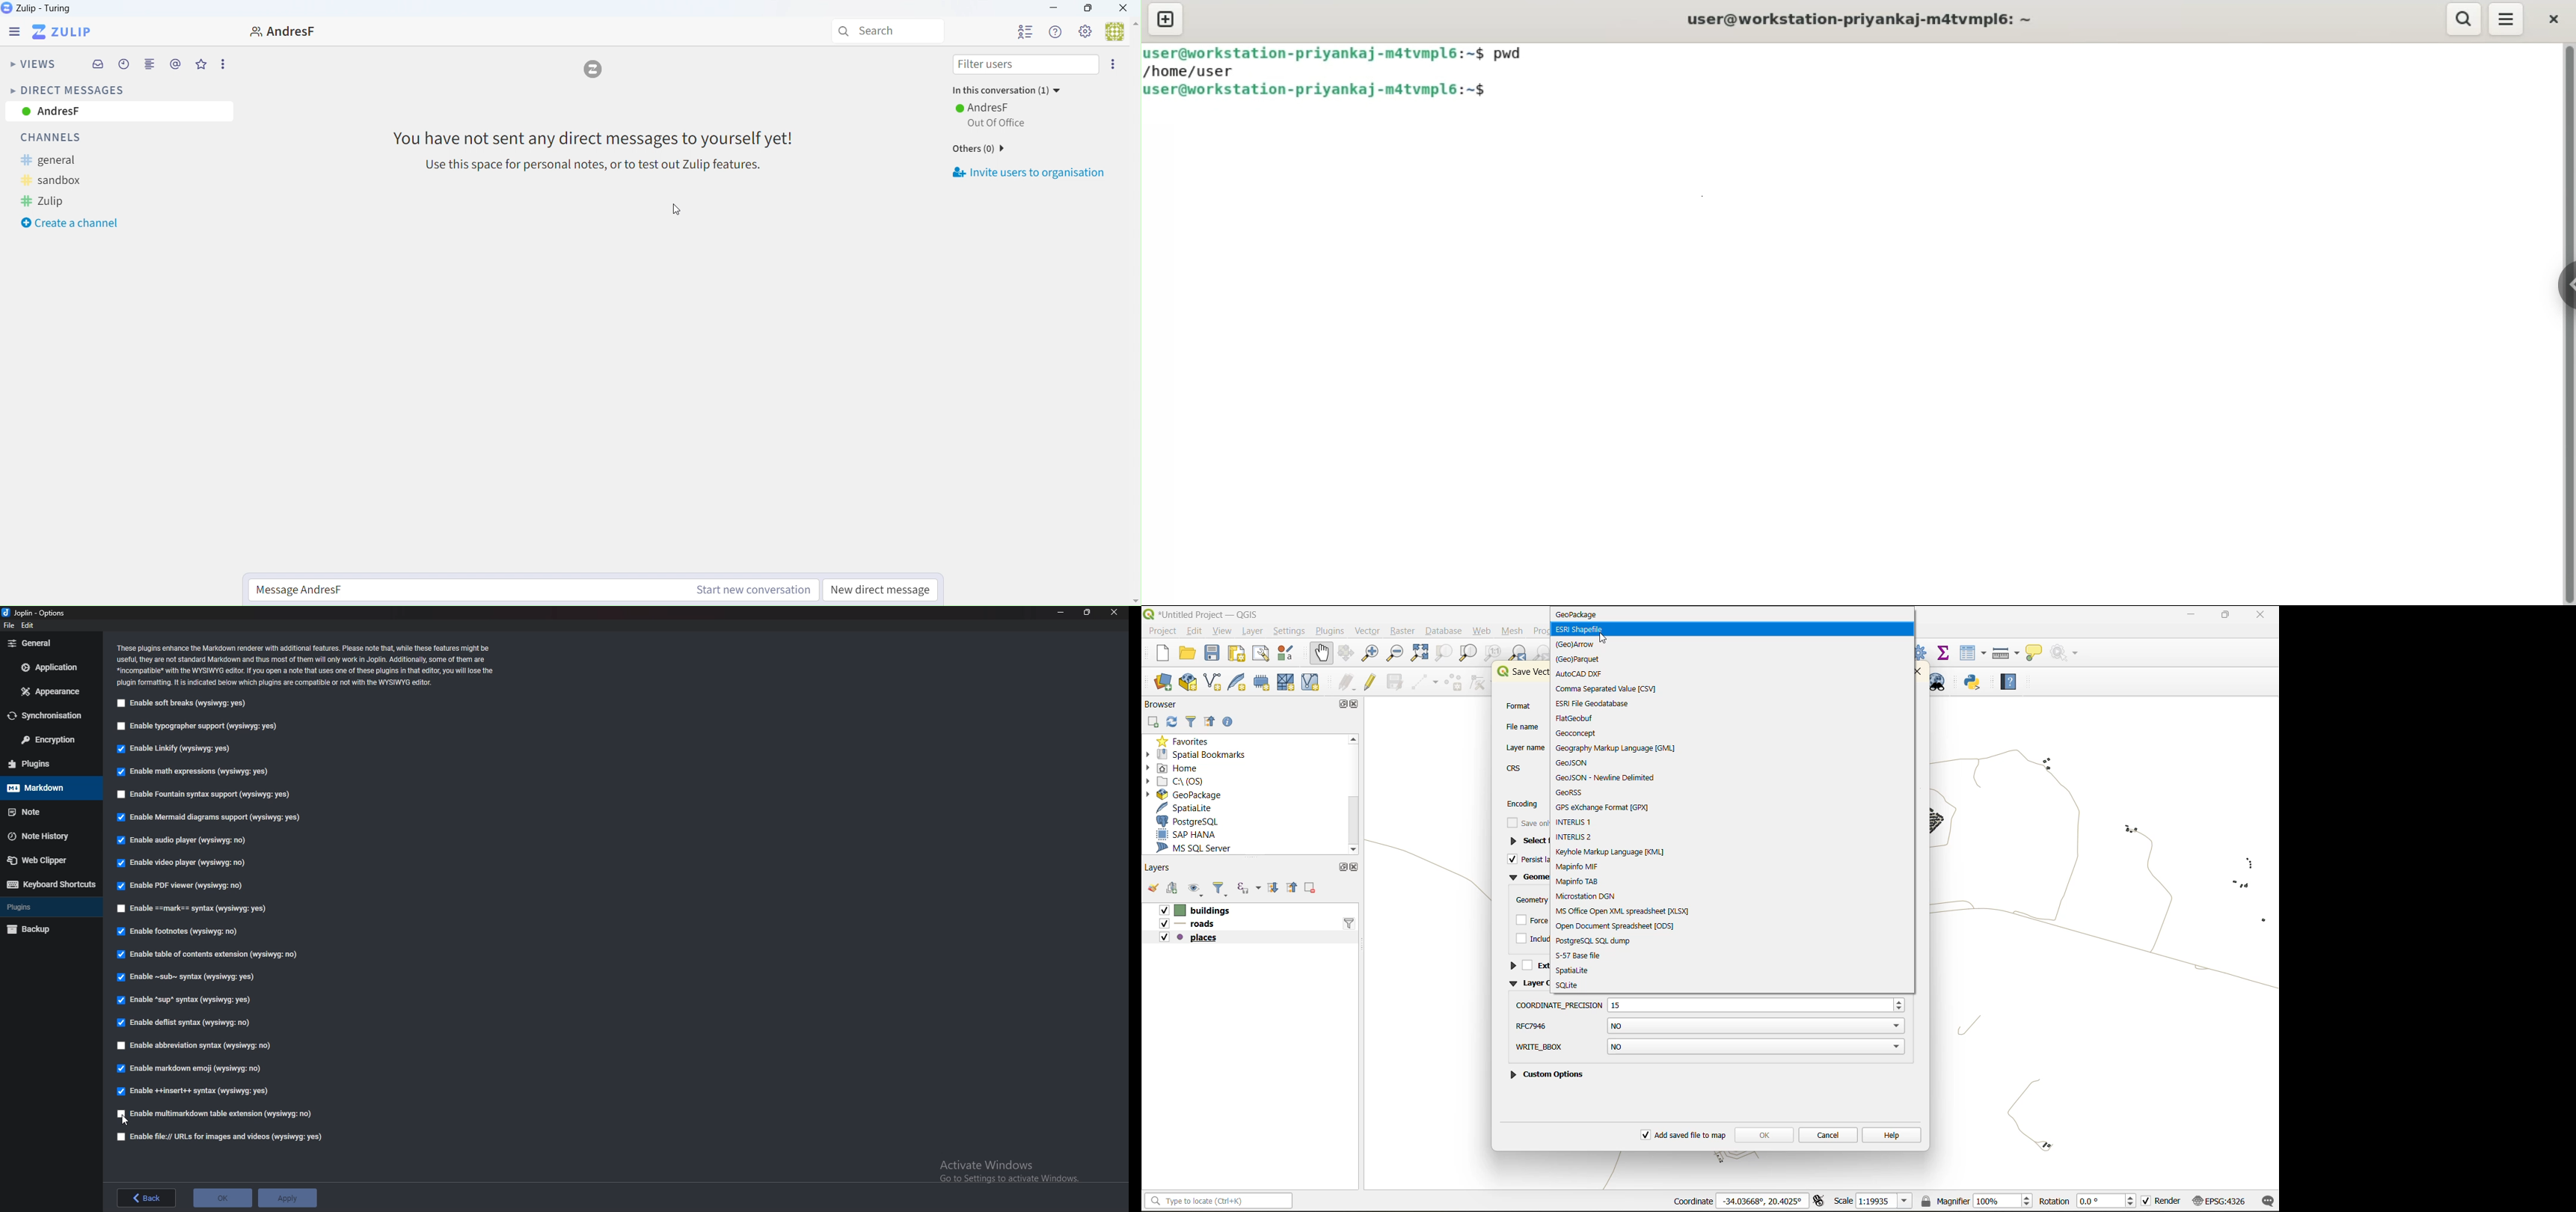  Describe the element at coordinates (194, 1092) in the screenshot. I see `enable insert syntax` at that location.